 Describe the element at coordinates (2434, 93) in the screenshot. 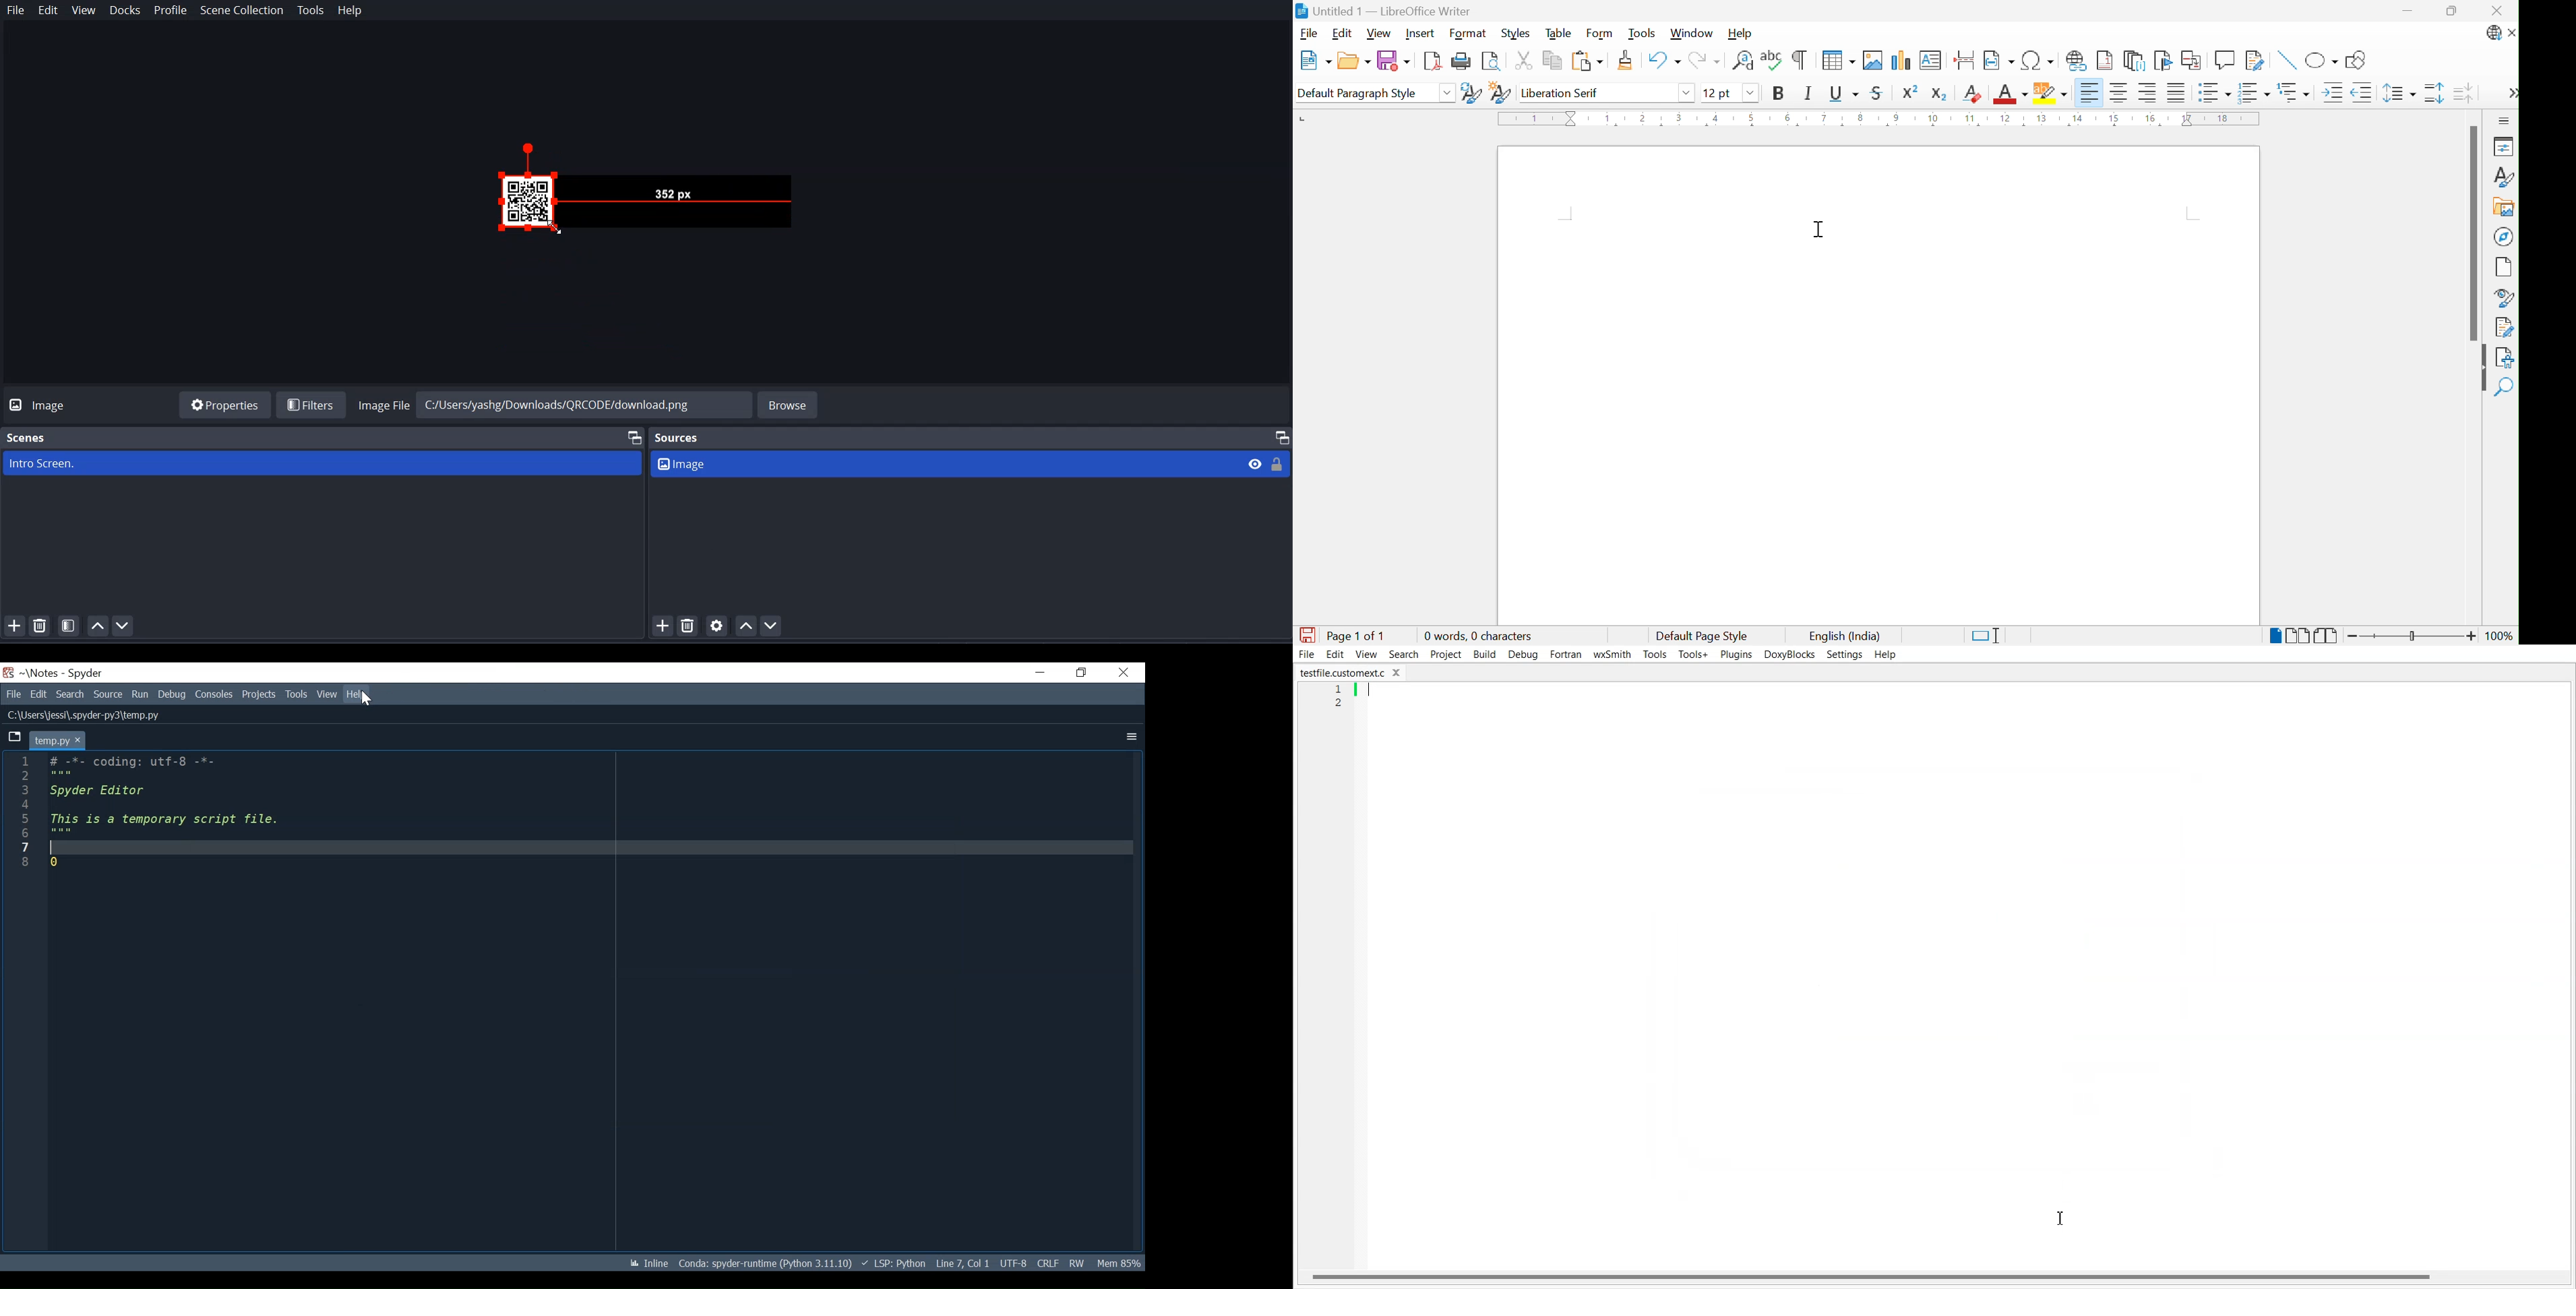

I see `INcrease paragraph sacing` at that location.